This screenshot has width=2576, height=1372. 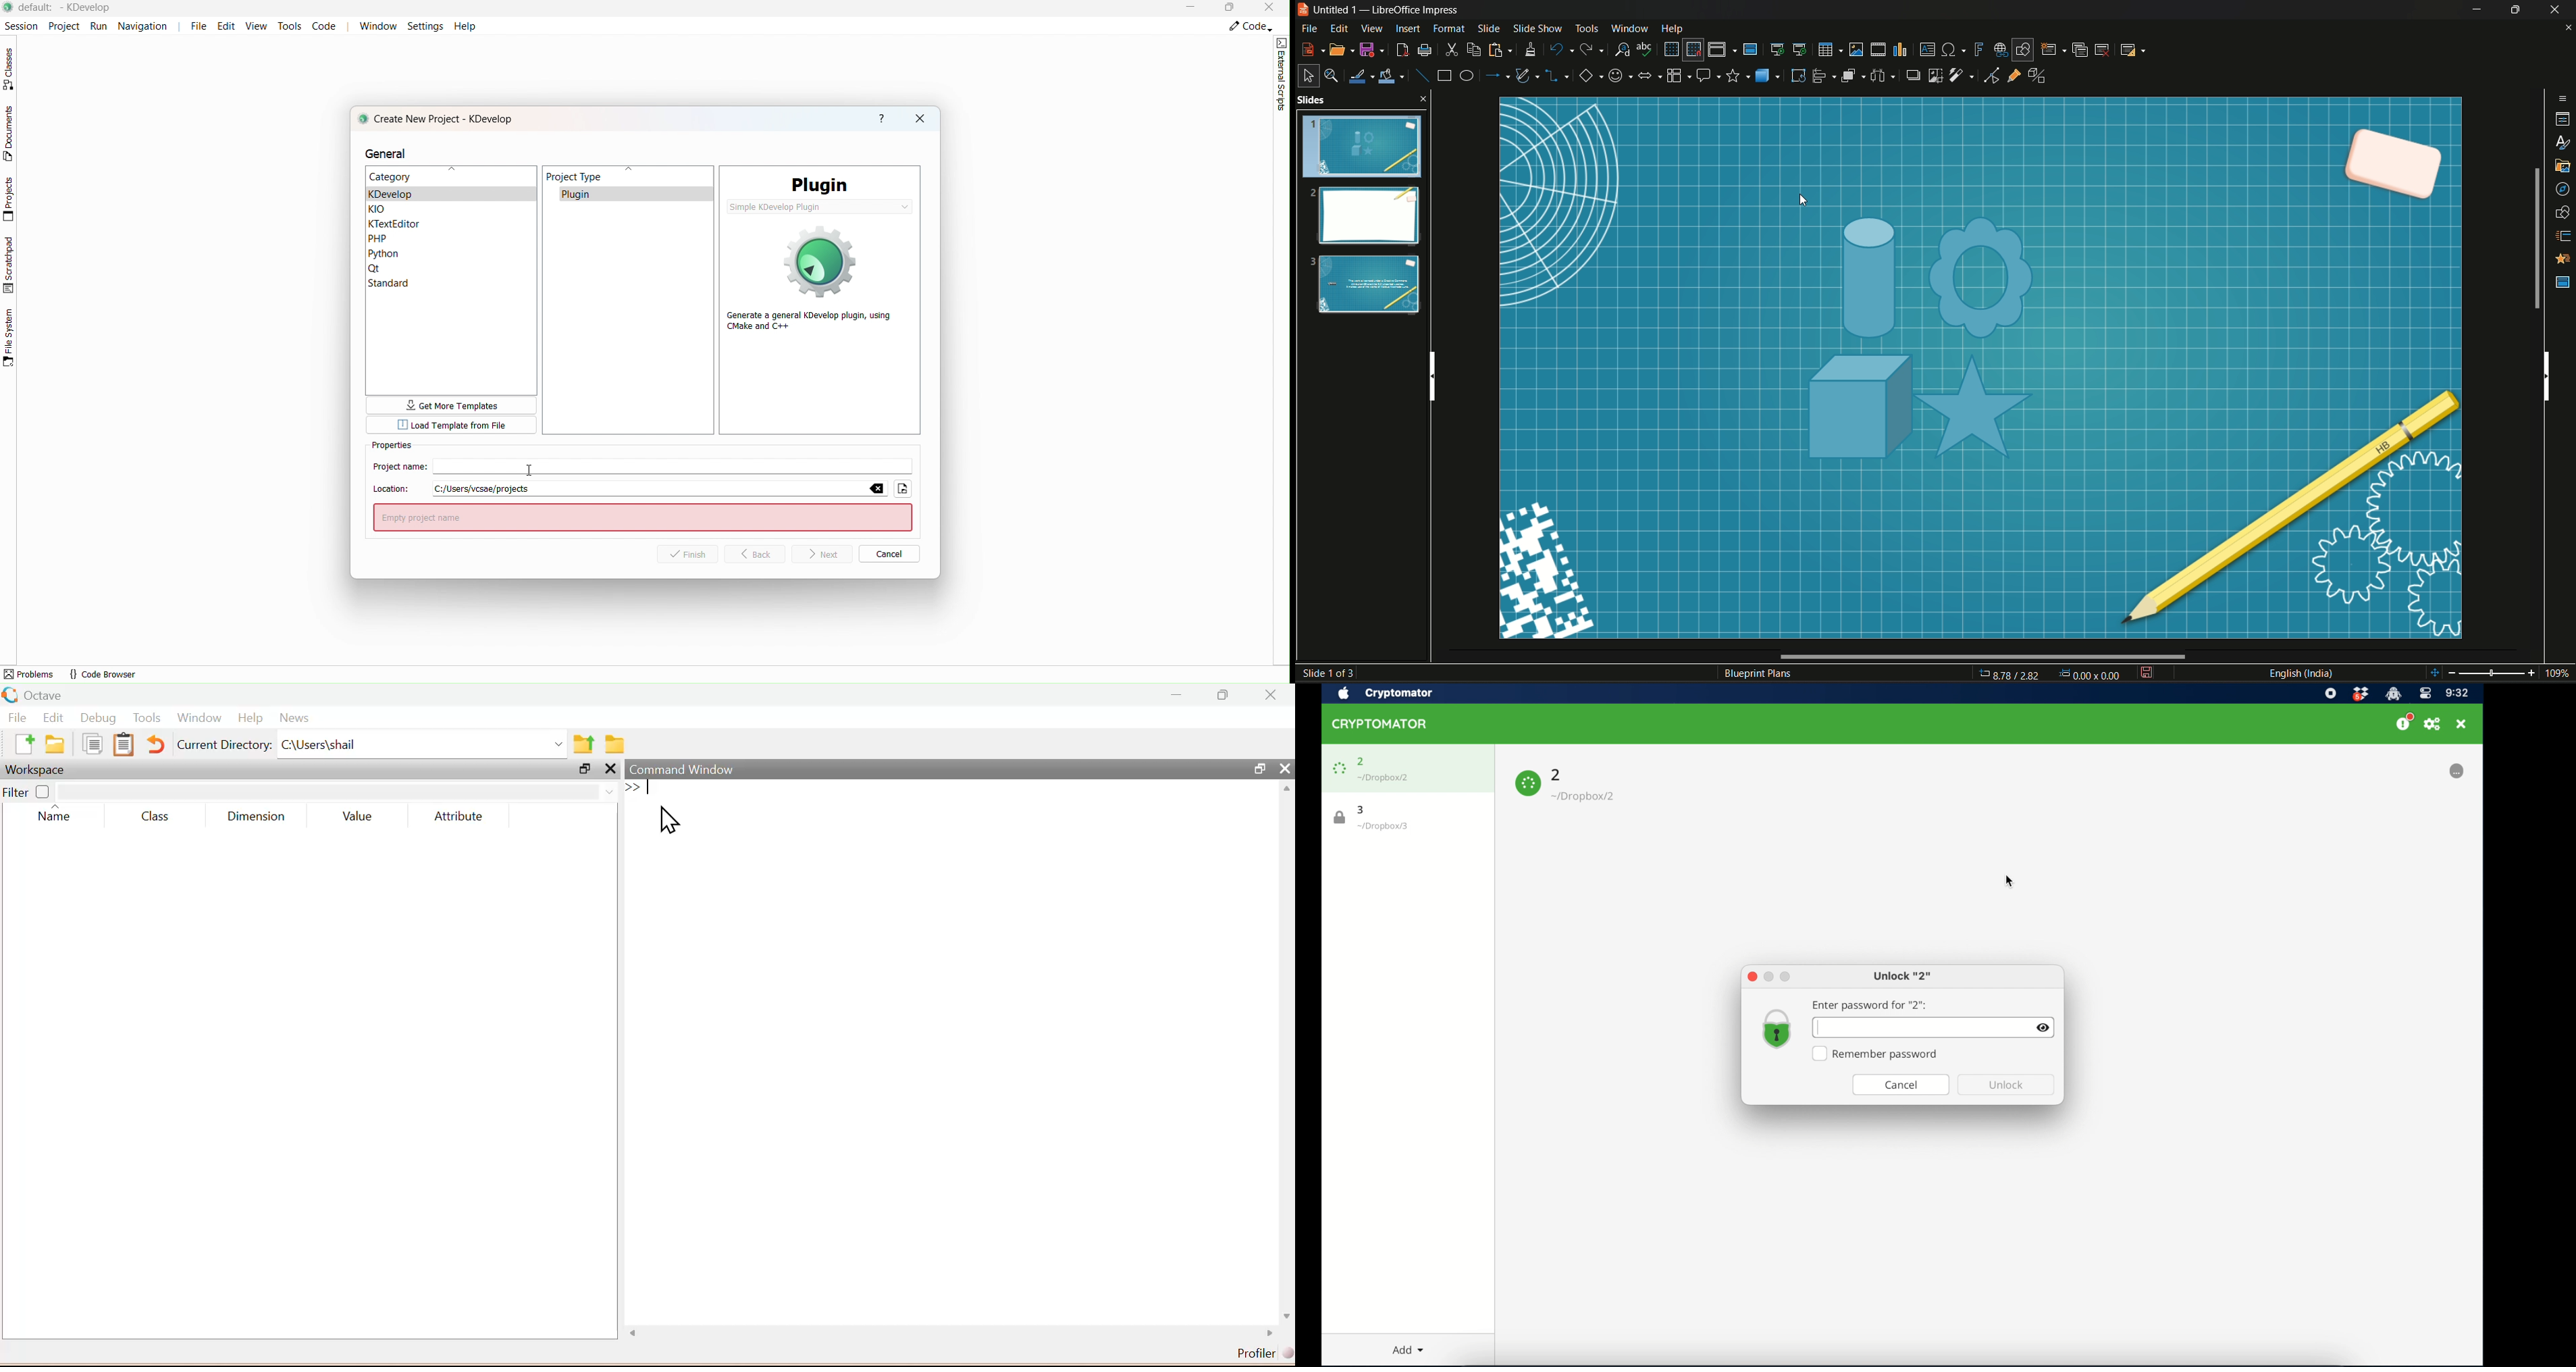 I want to click on unlock 2, so click(x=1903, y=977).